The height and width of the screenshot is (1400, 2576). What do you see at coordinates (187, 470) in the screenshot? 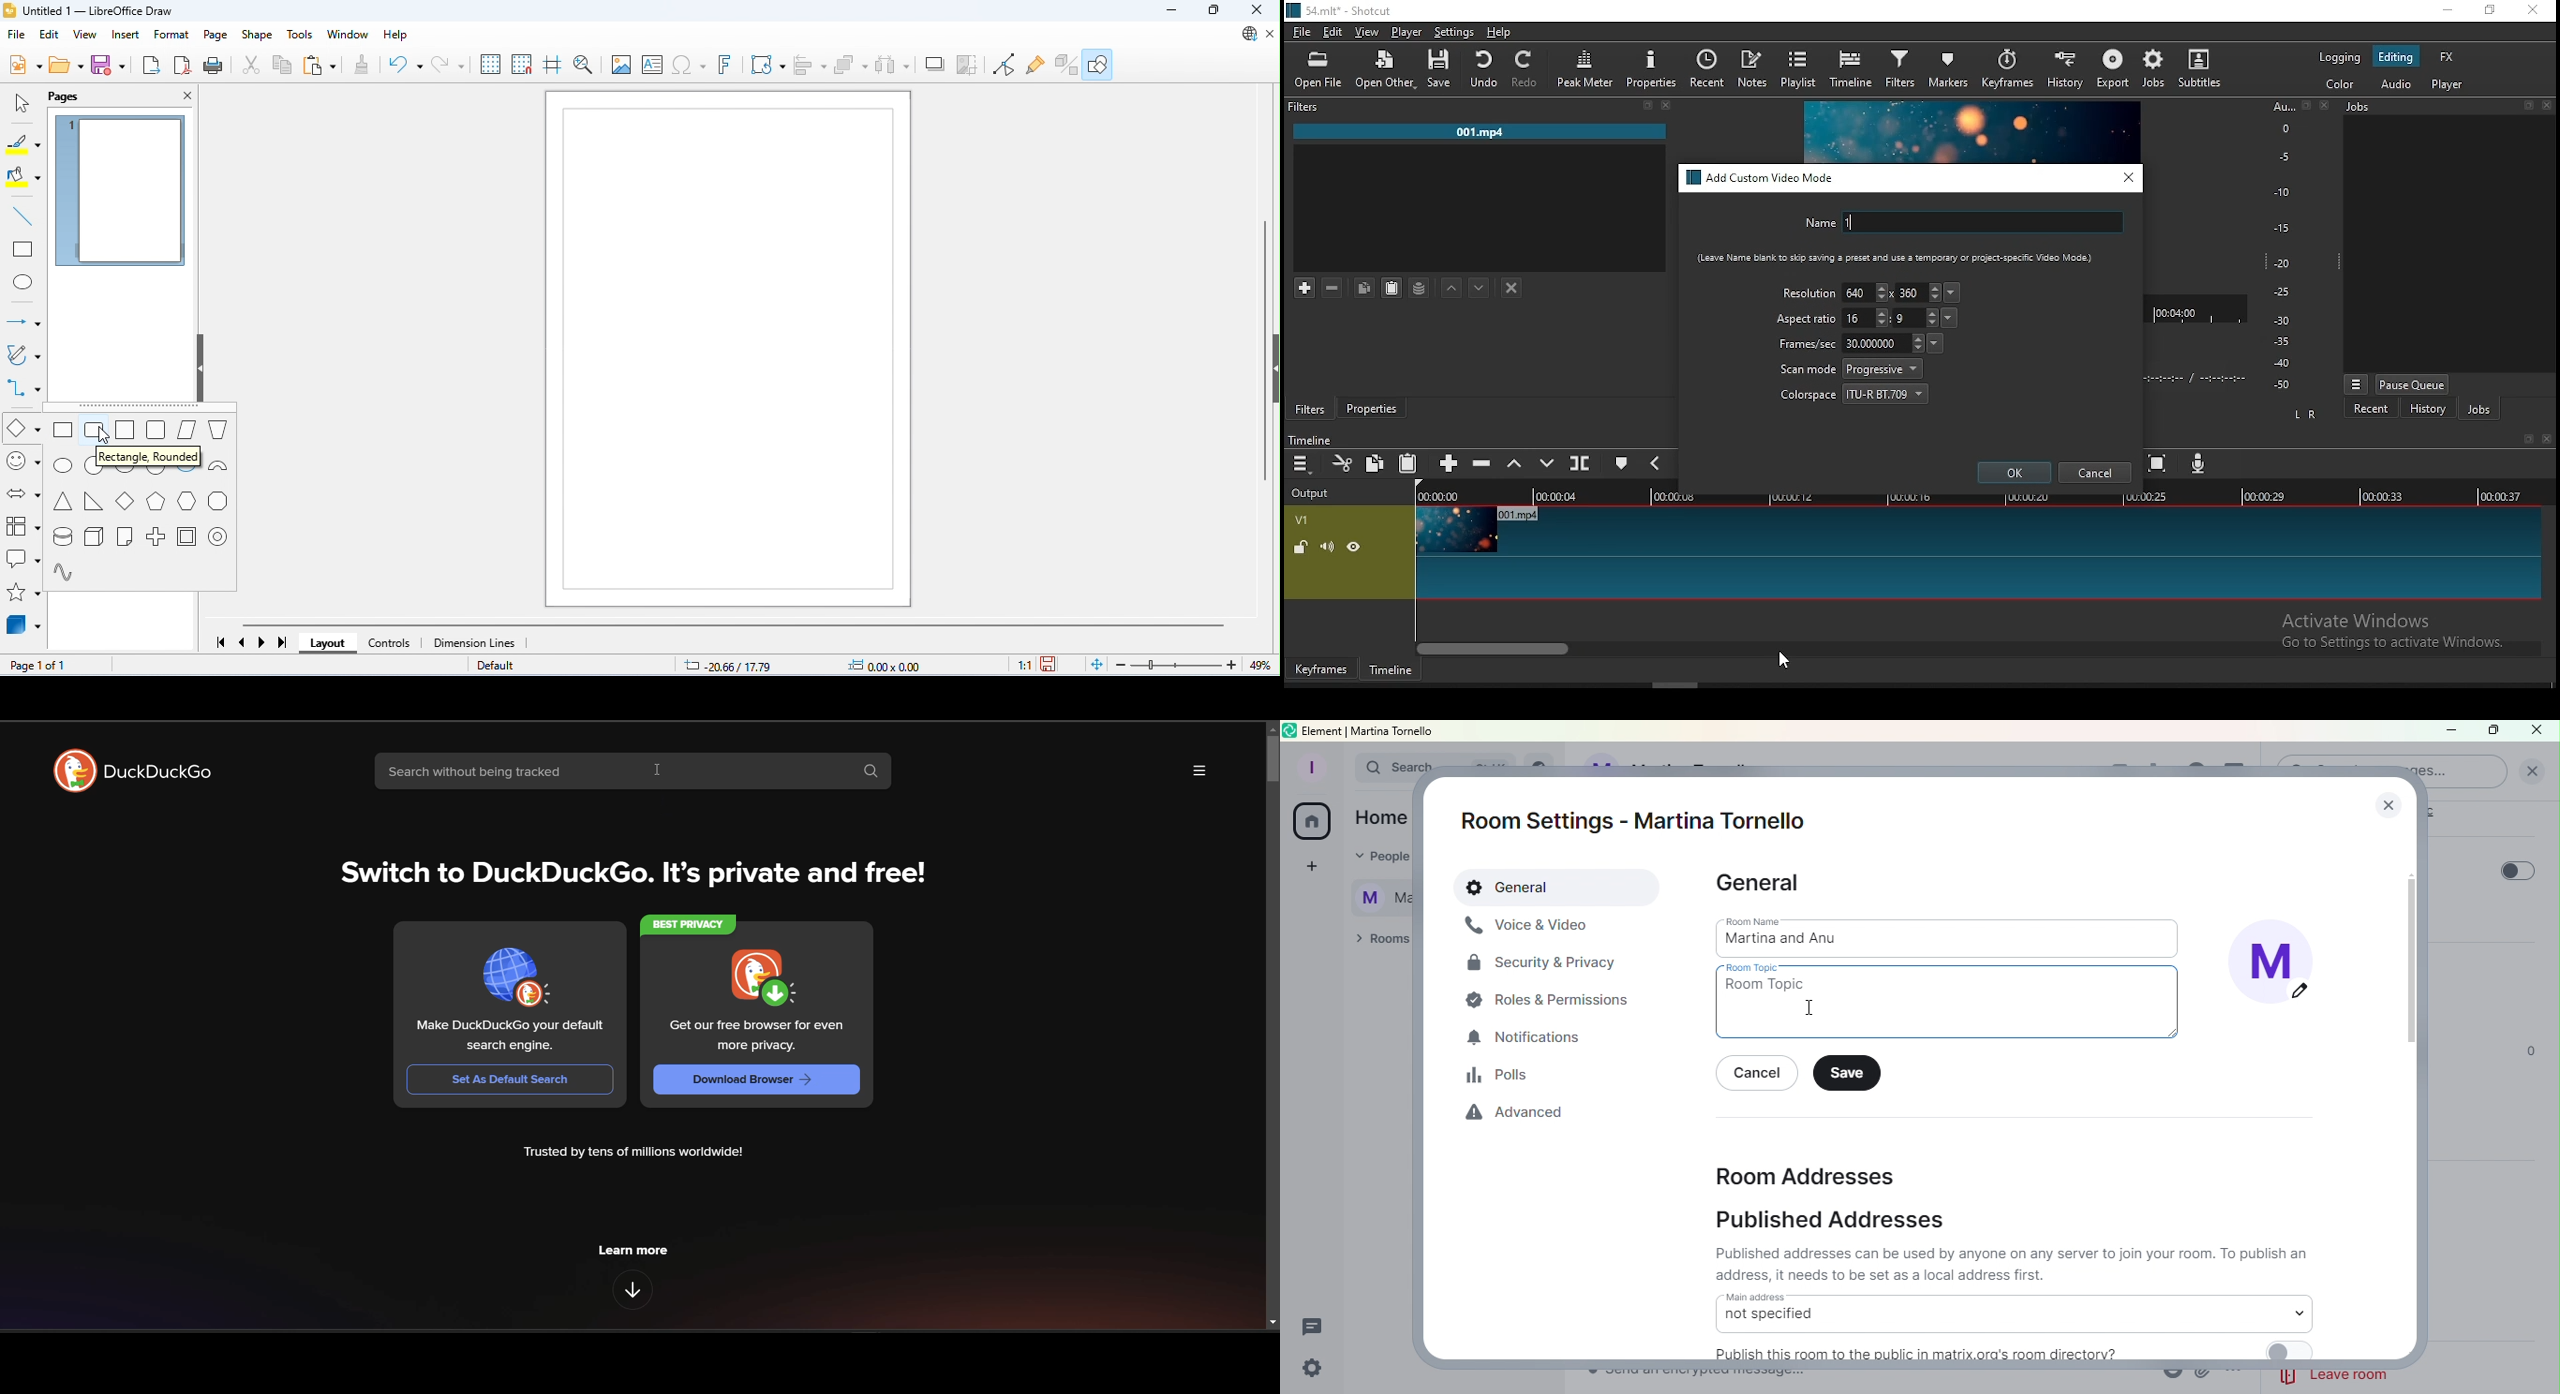
I see `arc` at bounding box center [187, 470].